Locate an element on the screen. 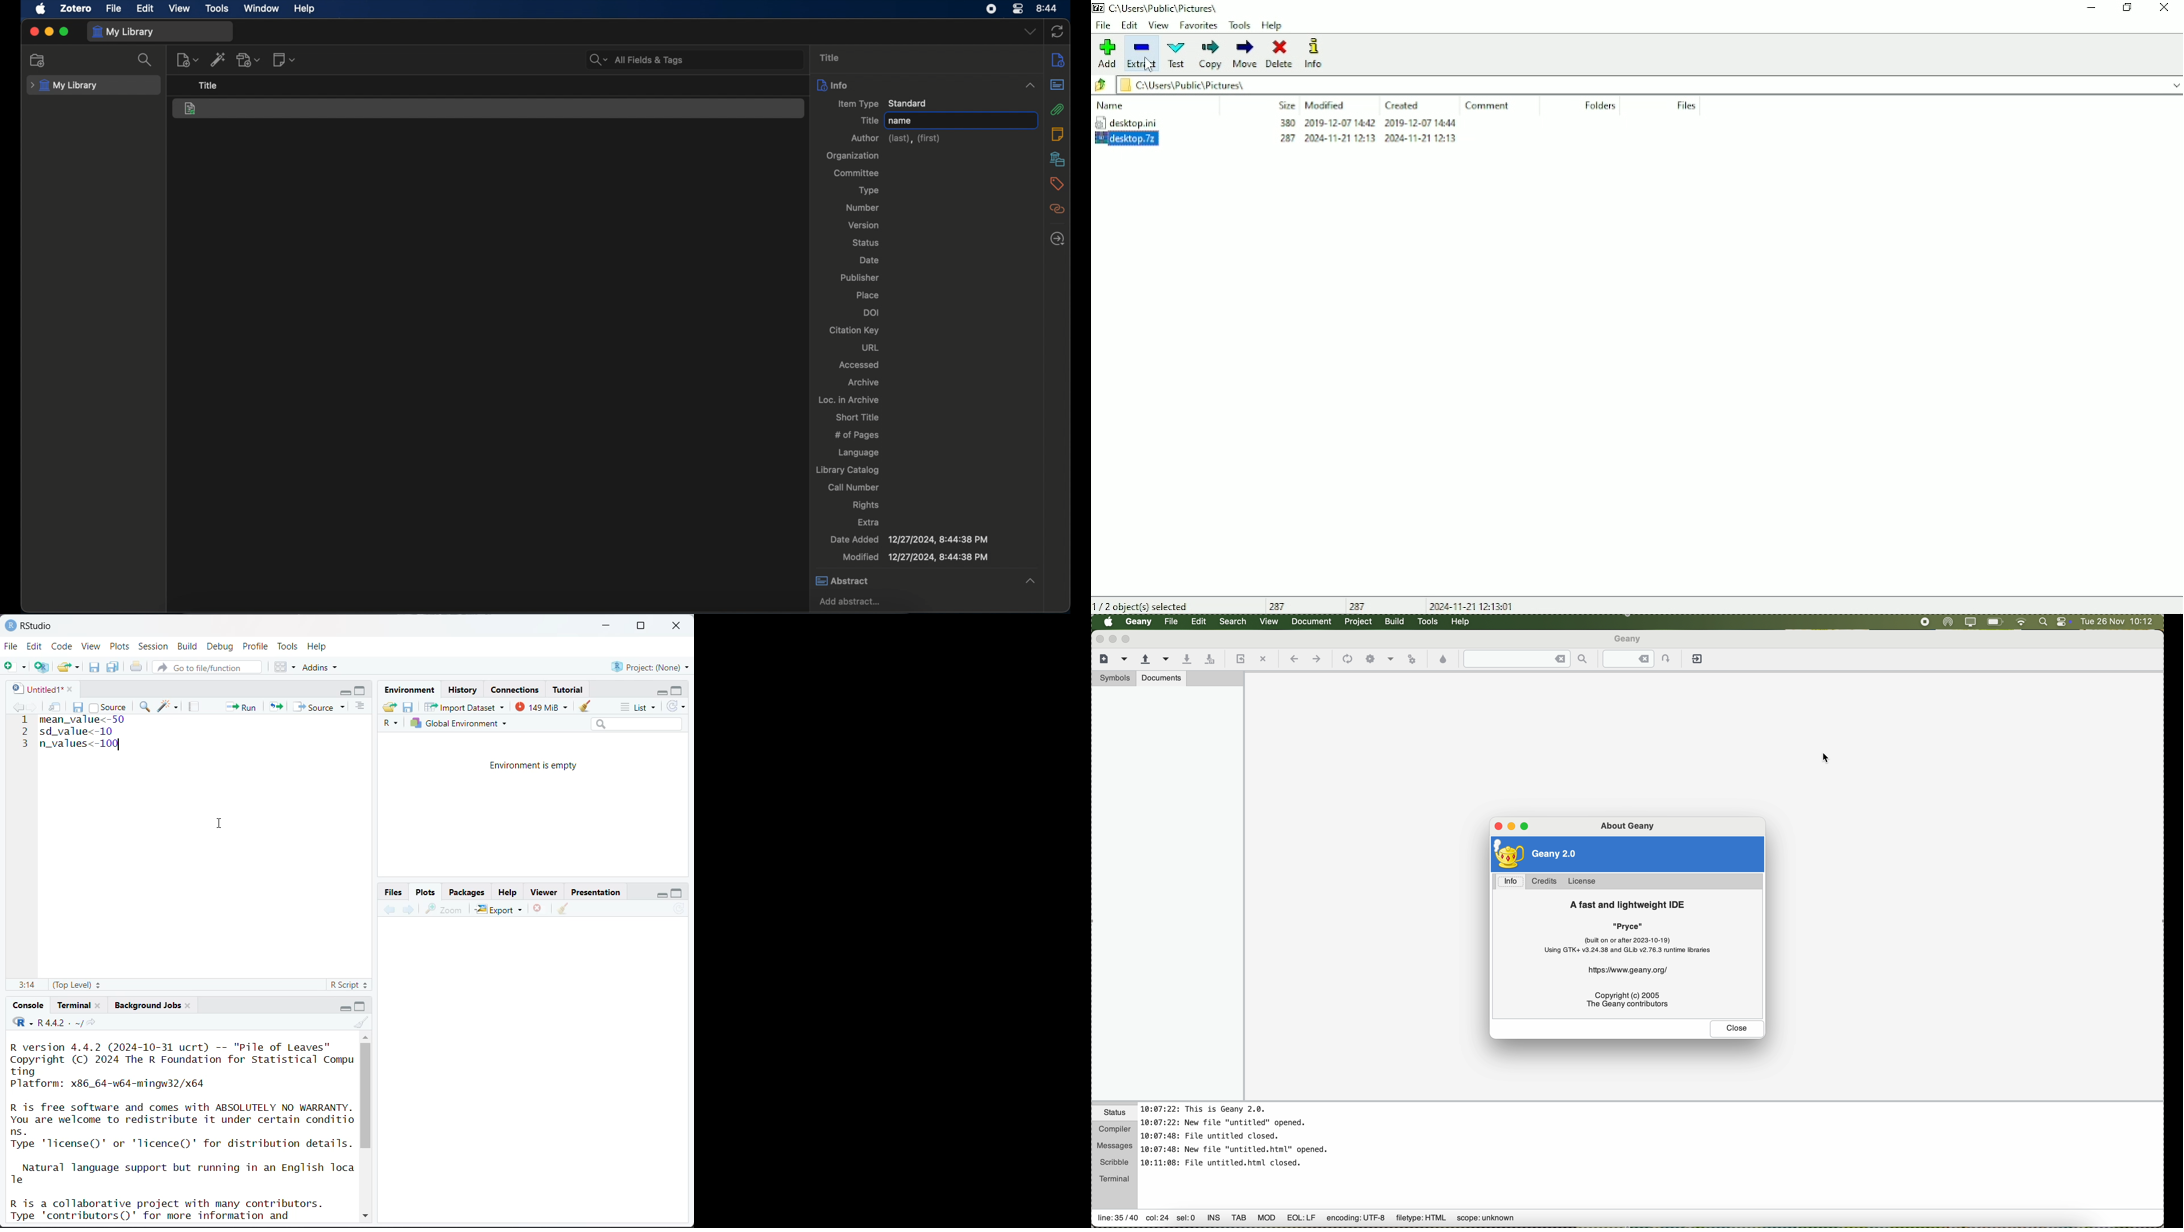 The image size is (2184, 1232). doi is located at coordinates (873, 312).